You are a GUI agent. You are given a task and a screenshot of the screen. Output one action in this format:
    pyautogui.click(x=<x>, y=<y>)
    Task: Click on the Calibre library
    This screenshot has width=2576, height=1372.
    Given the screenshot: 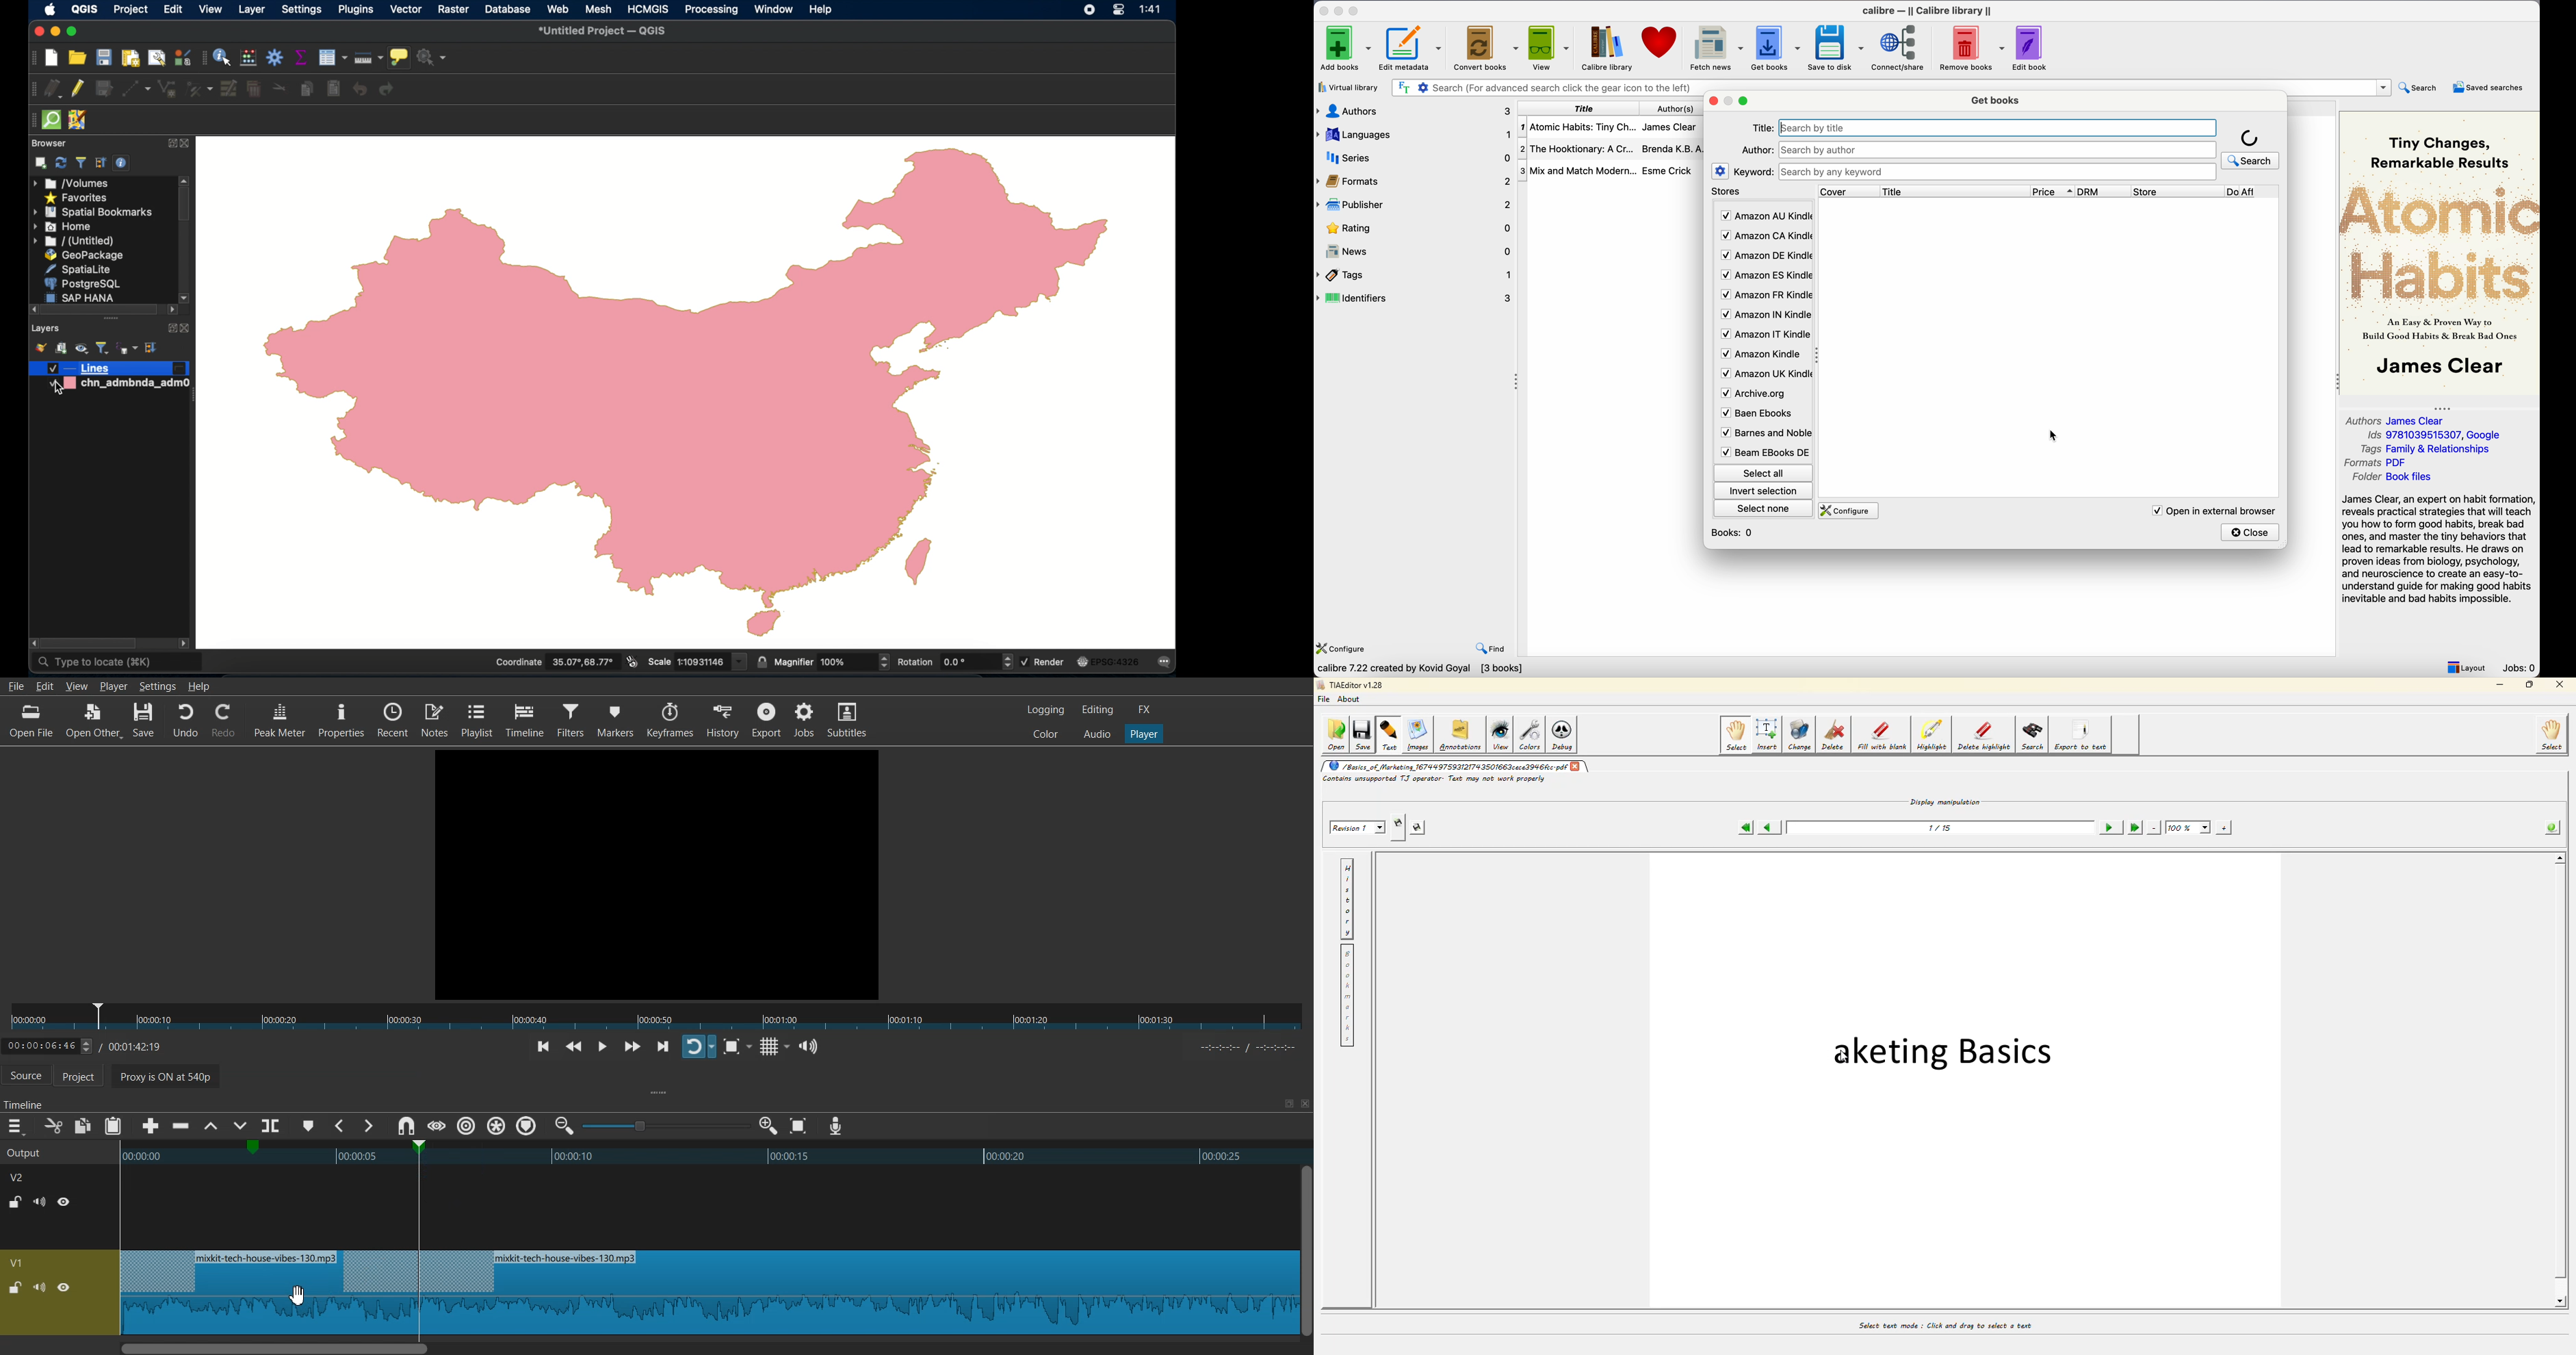 What is the action you would take?
    pyautogui.click(x=1605, y=47)
    